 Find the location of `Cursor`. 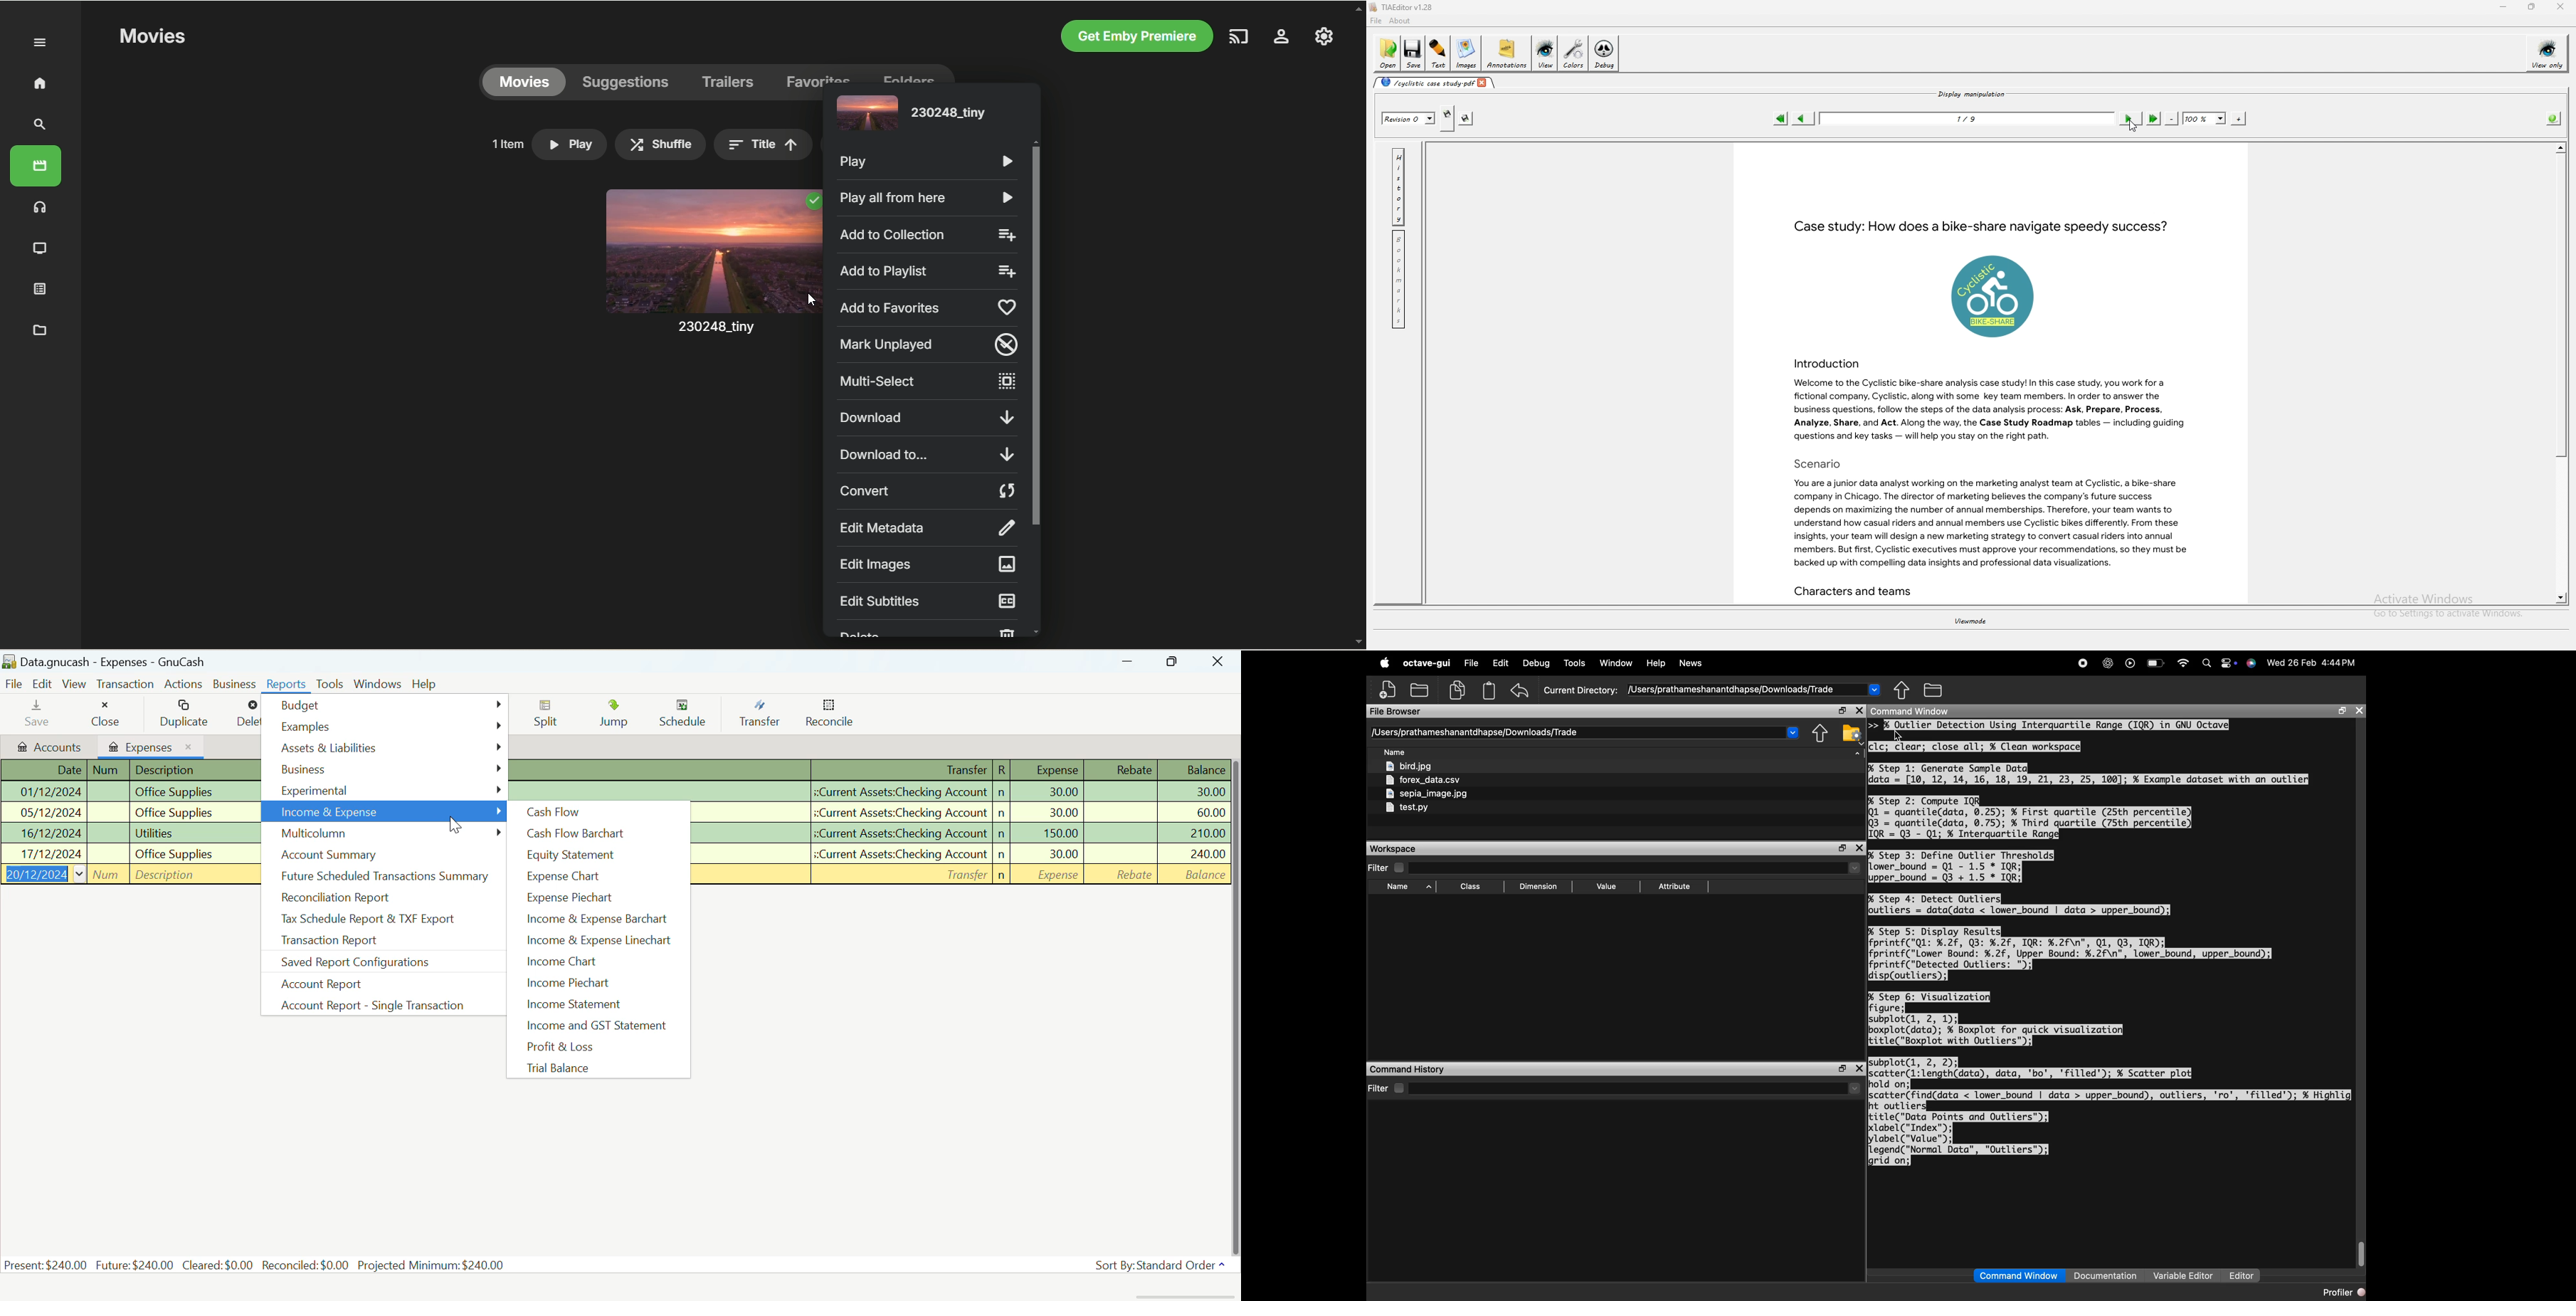

Cursor is located at coordinates (455, 826).